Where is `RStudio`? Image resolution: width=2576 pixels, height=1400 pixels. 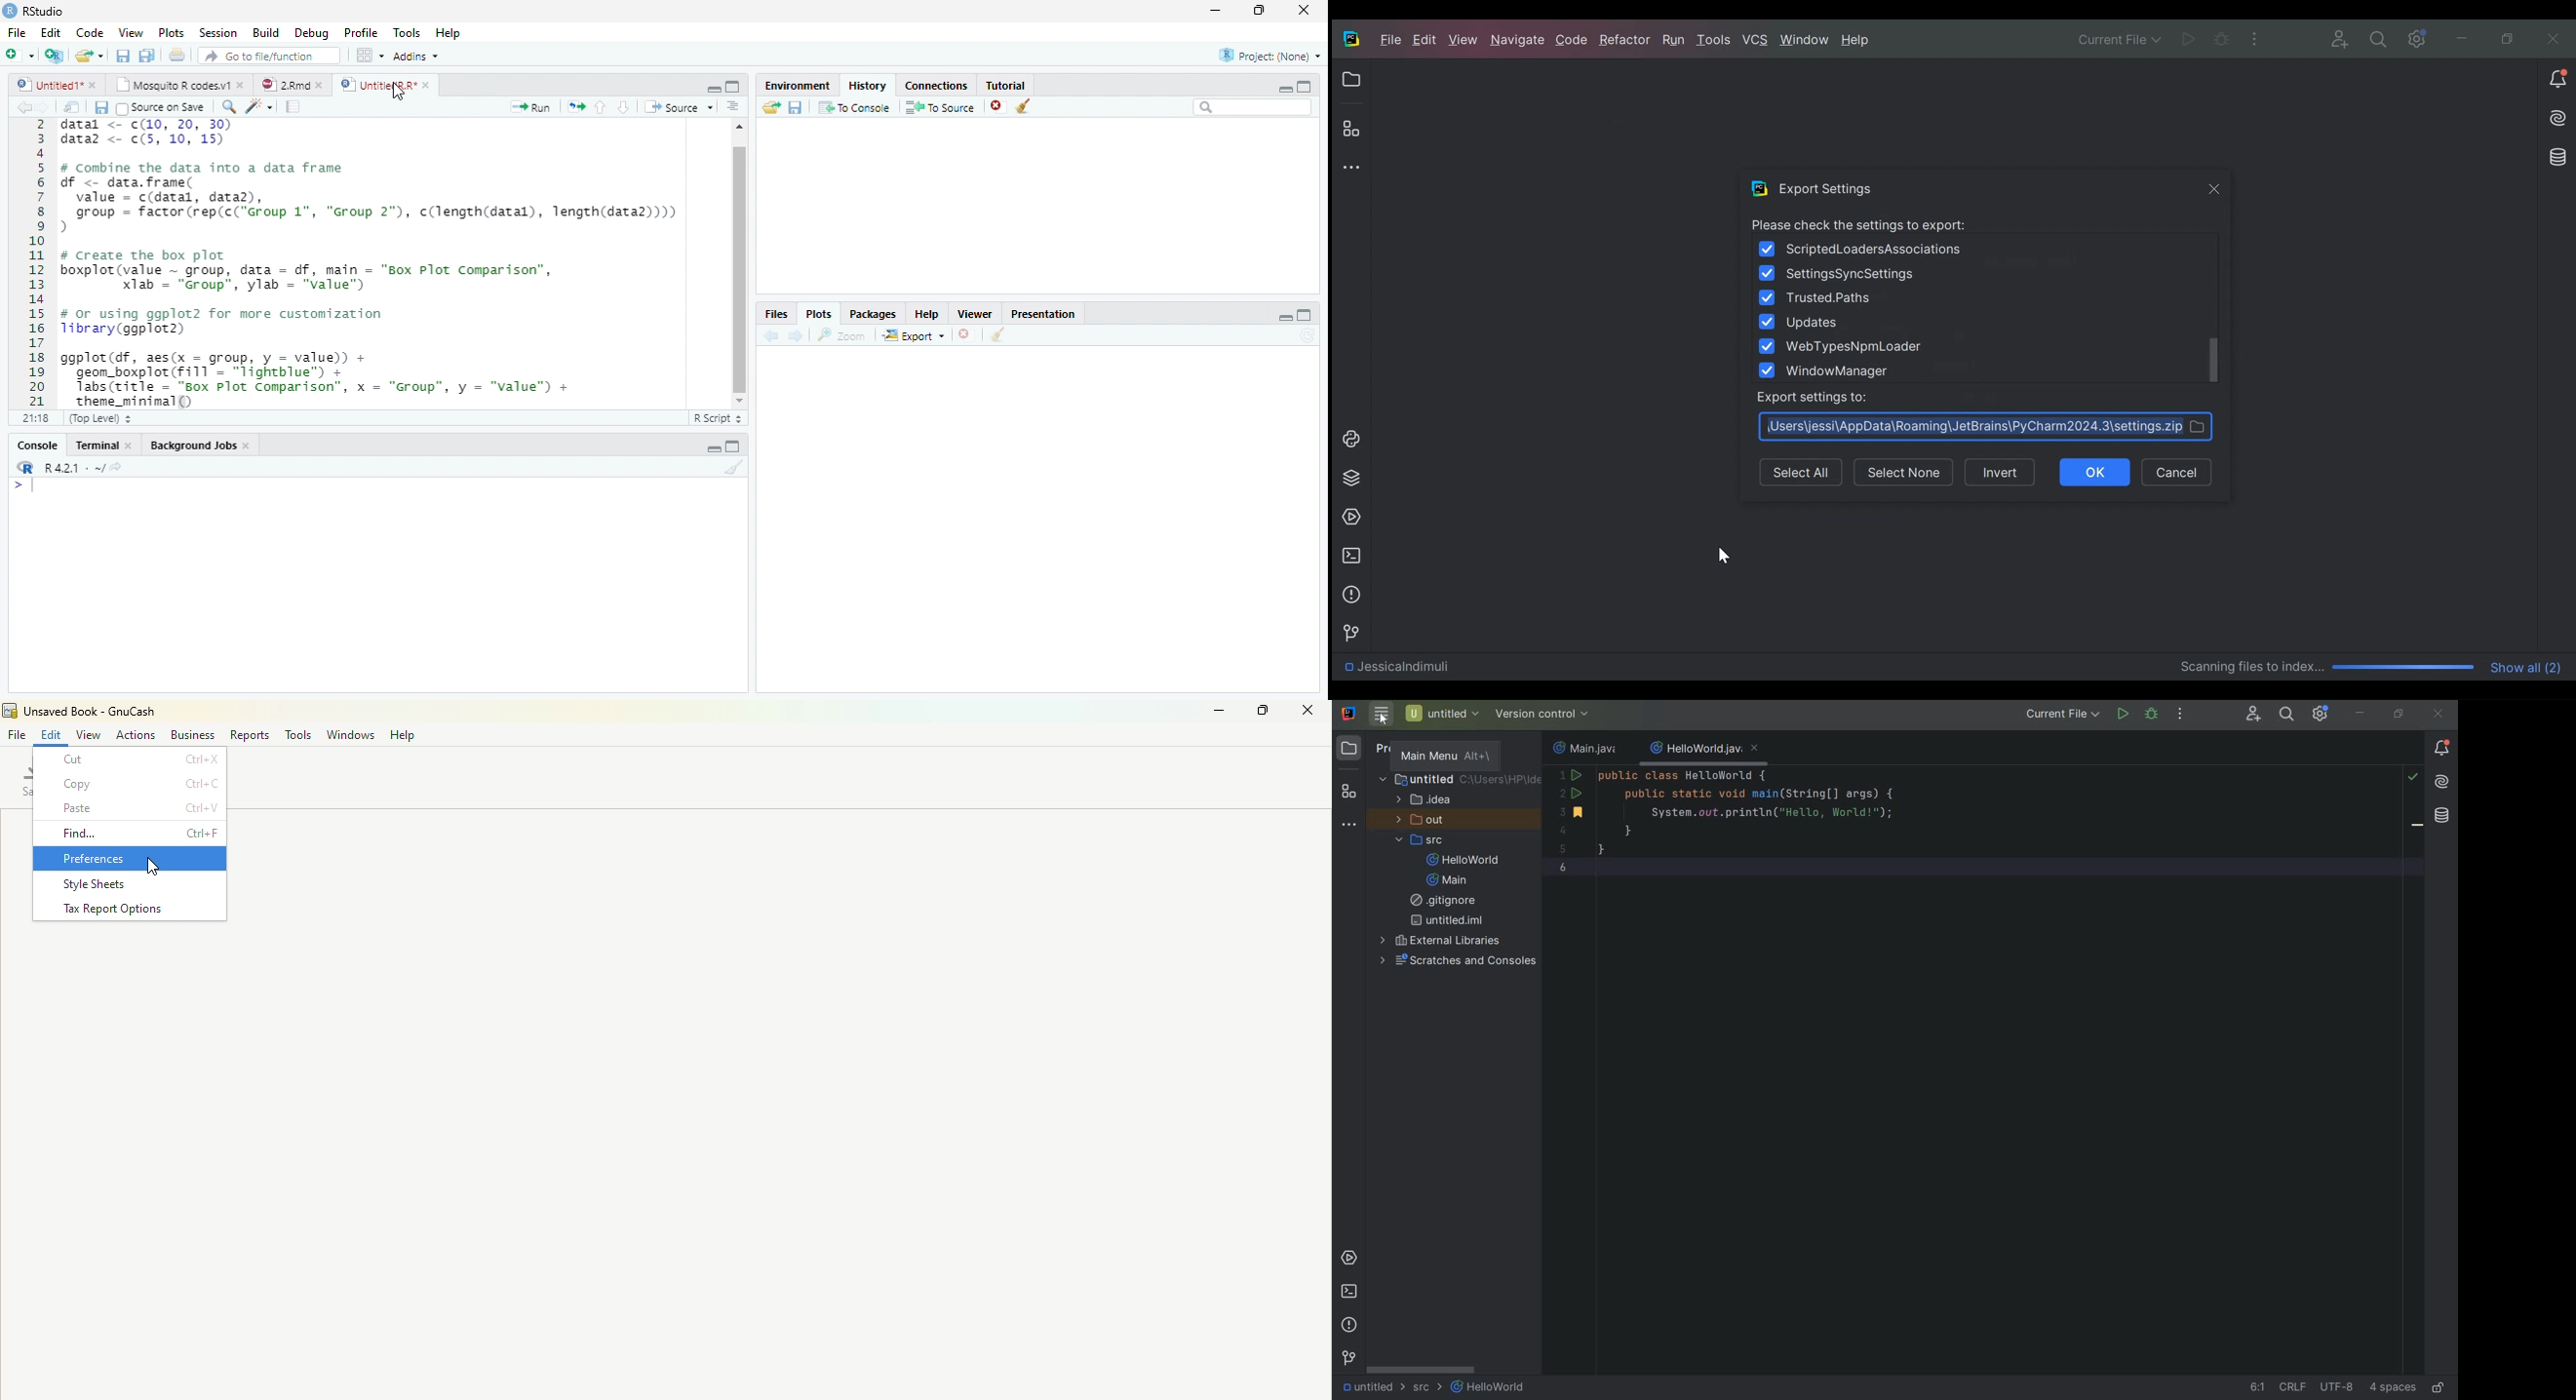
RStudio is located at coordinates (34, 12).